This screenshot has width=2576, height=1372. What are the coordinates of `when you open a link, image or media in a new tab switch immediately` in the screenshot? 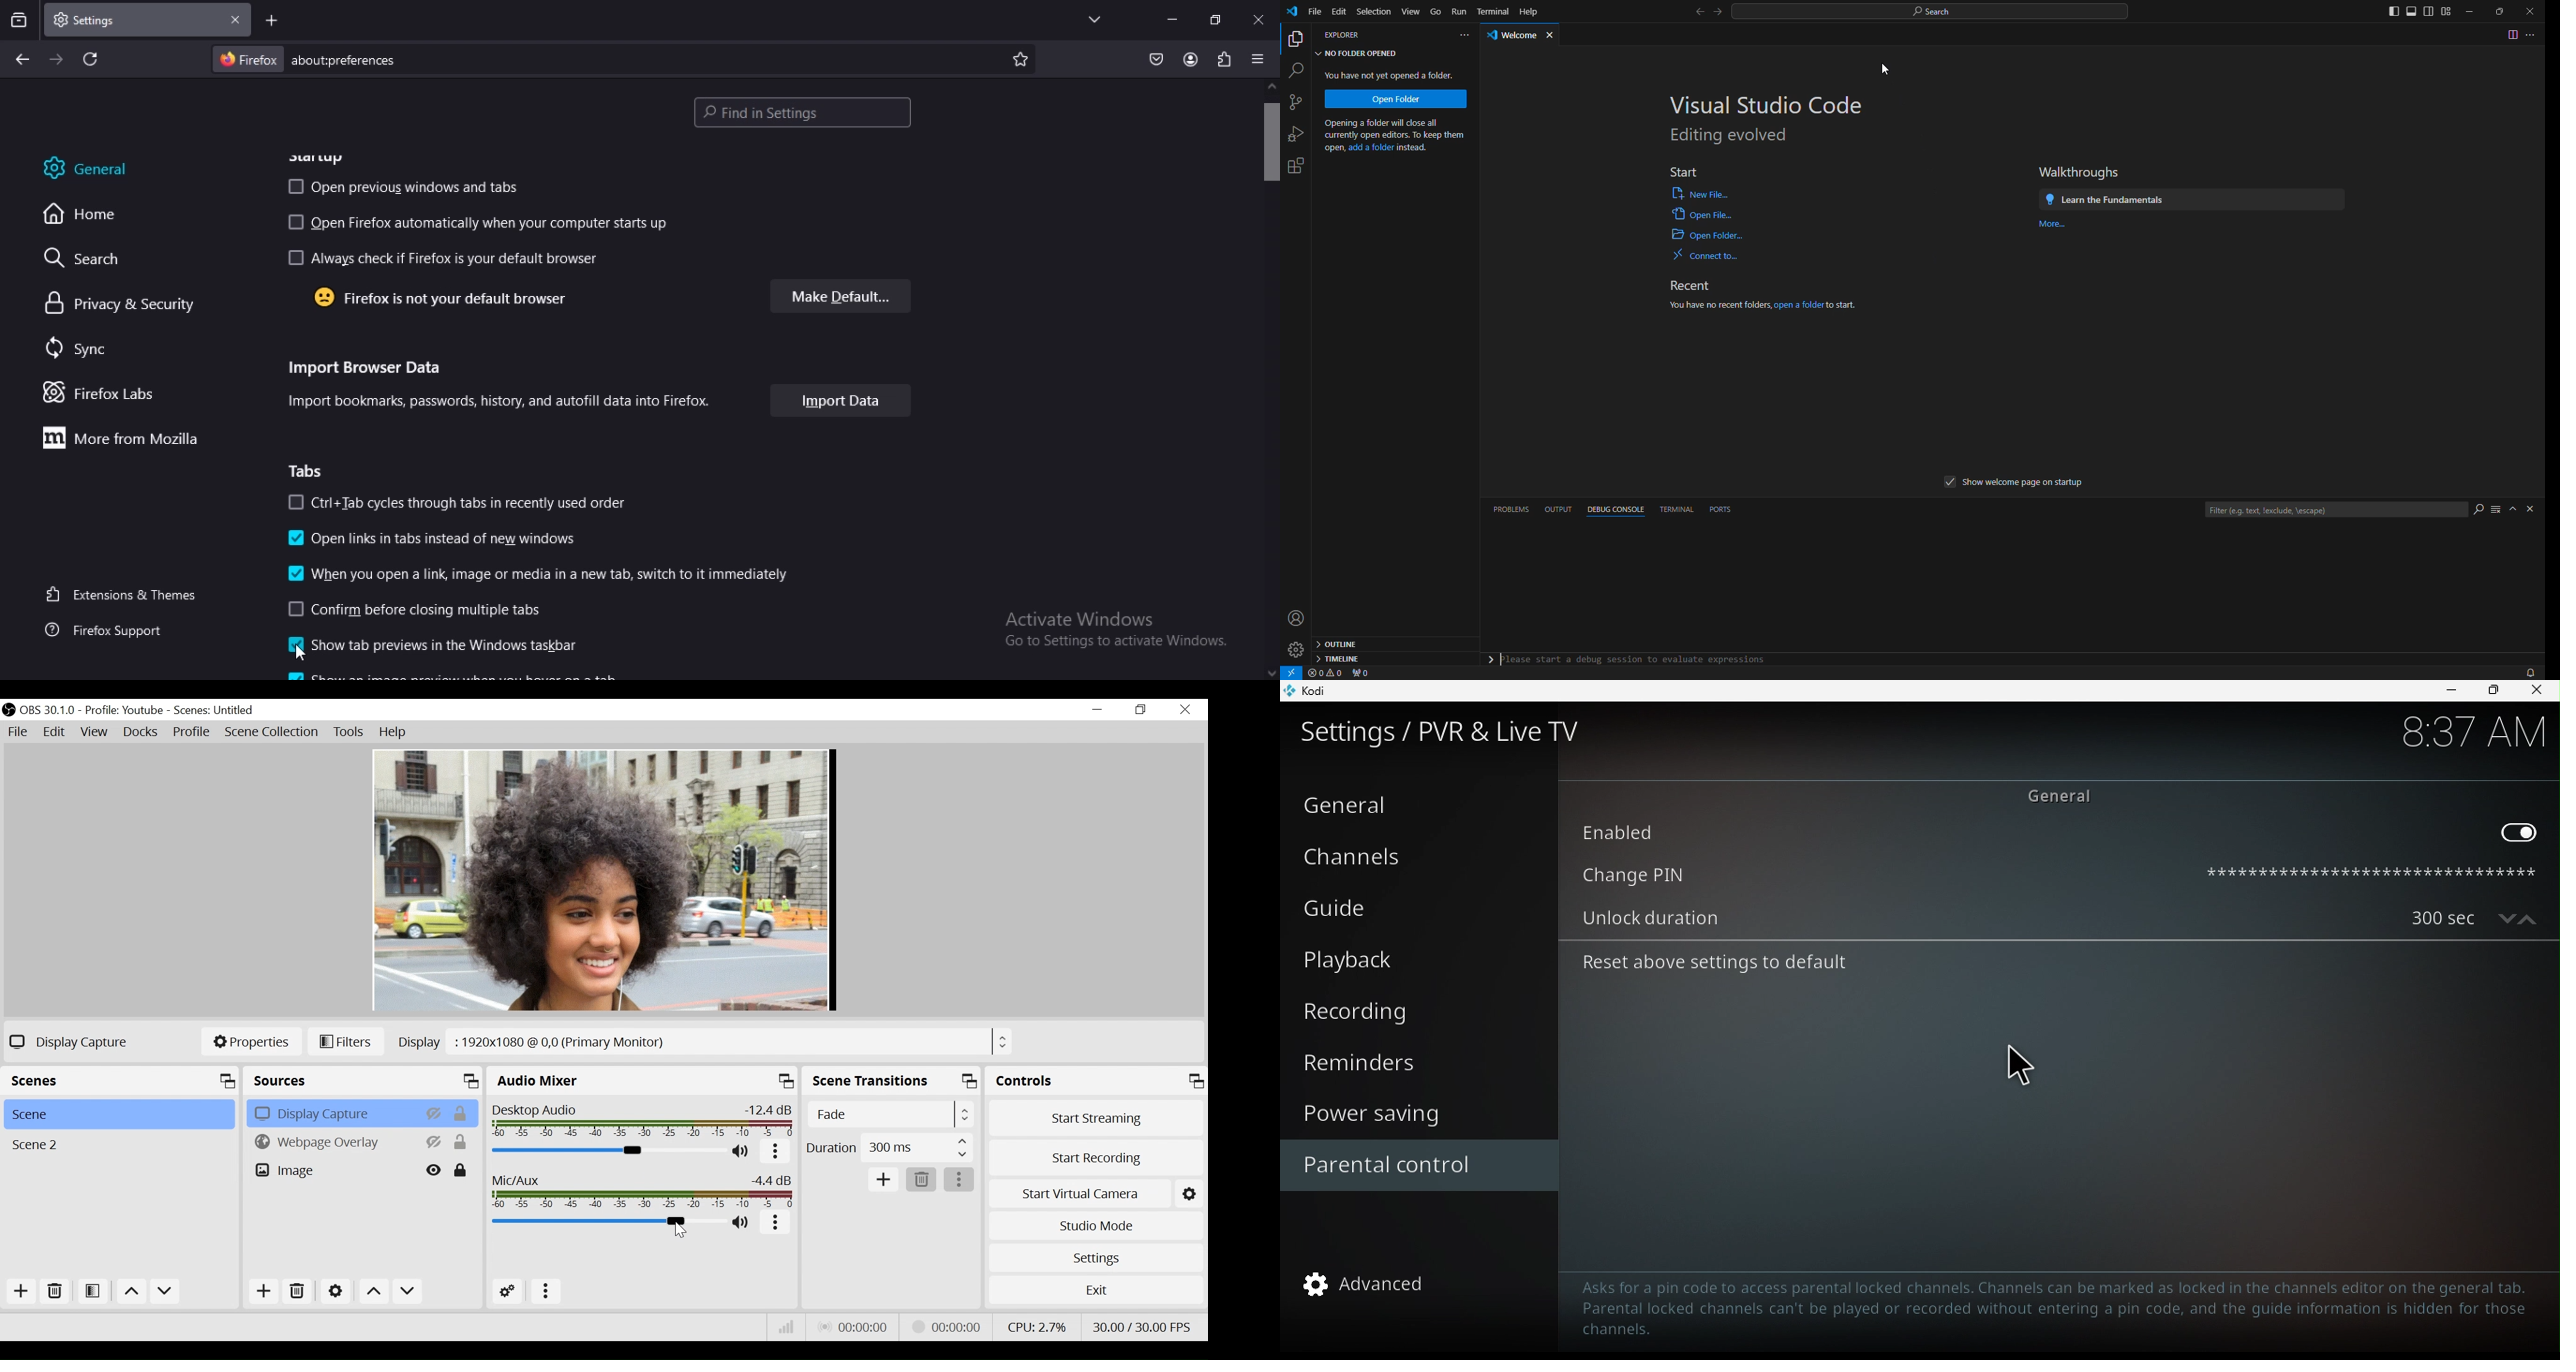 It's located at (532, 574).